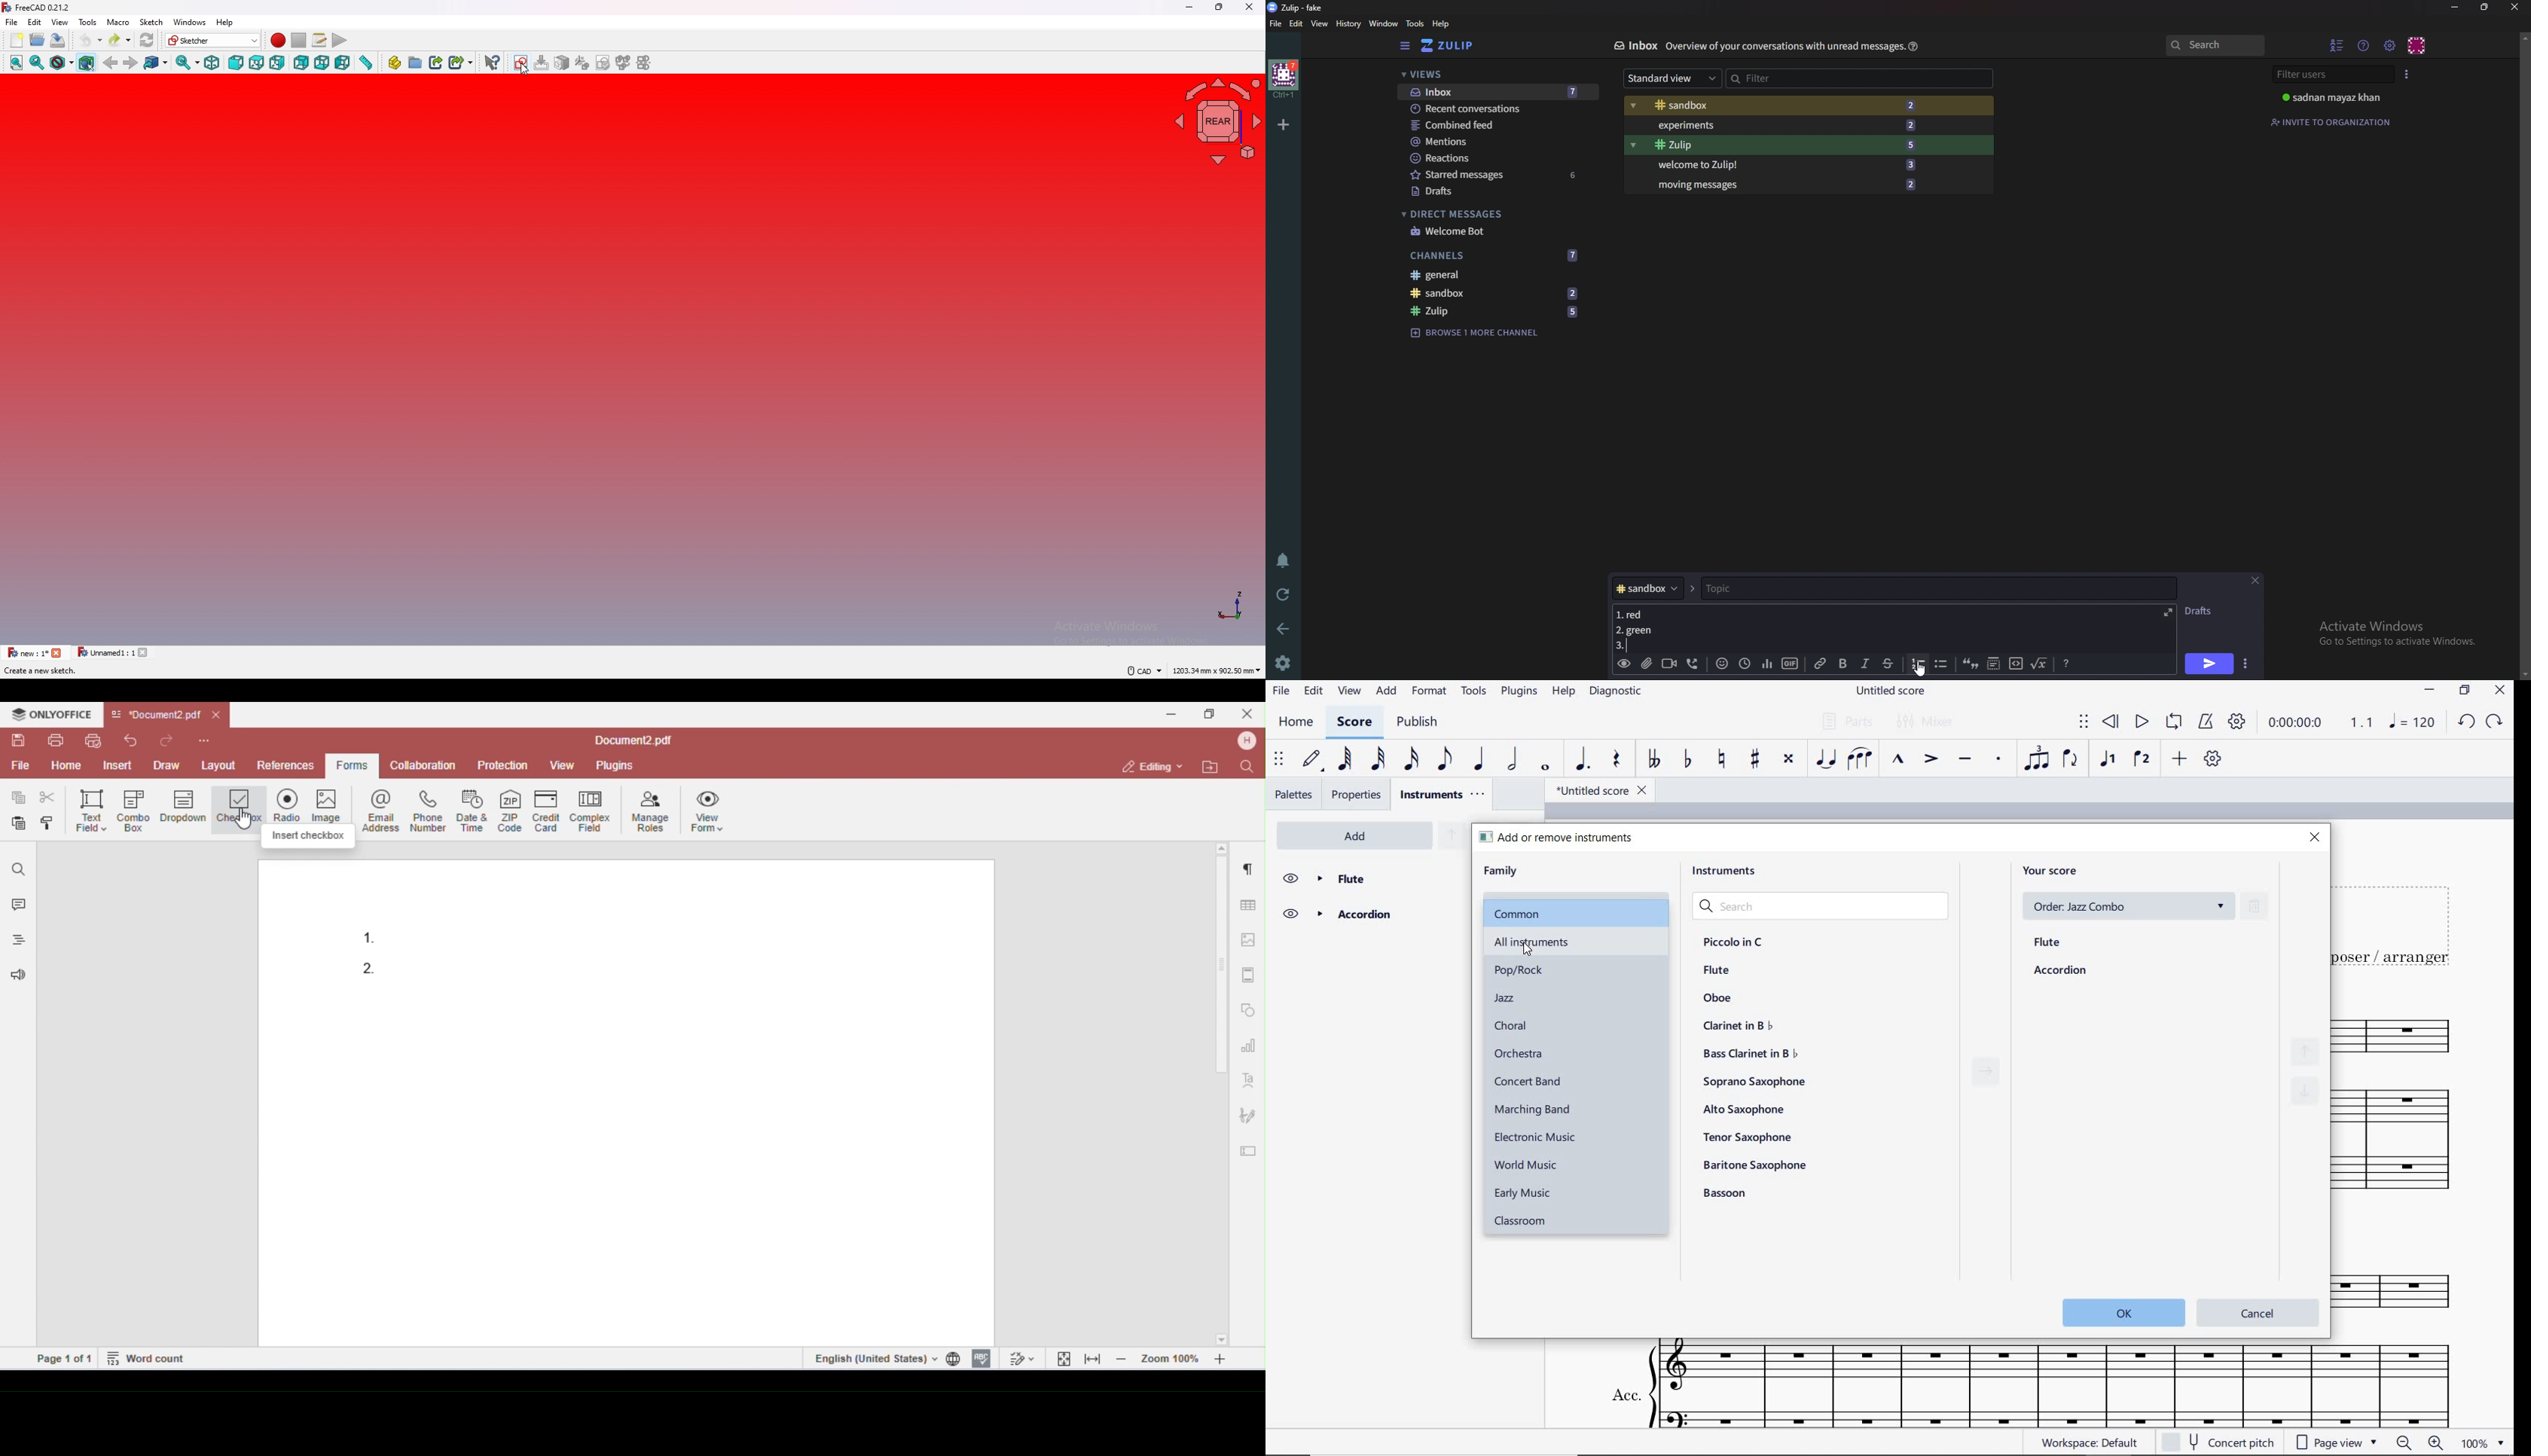 The image size is (2548, 1456). Describe the element at coordinates (521, 64) in the screenshot. I see `Sketches` at that location.